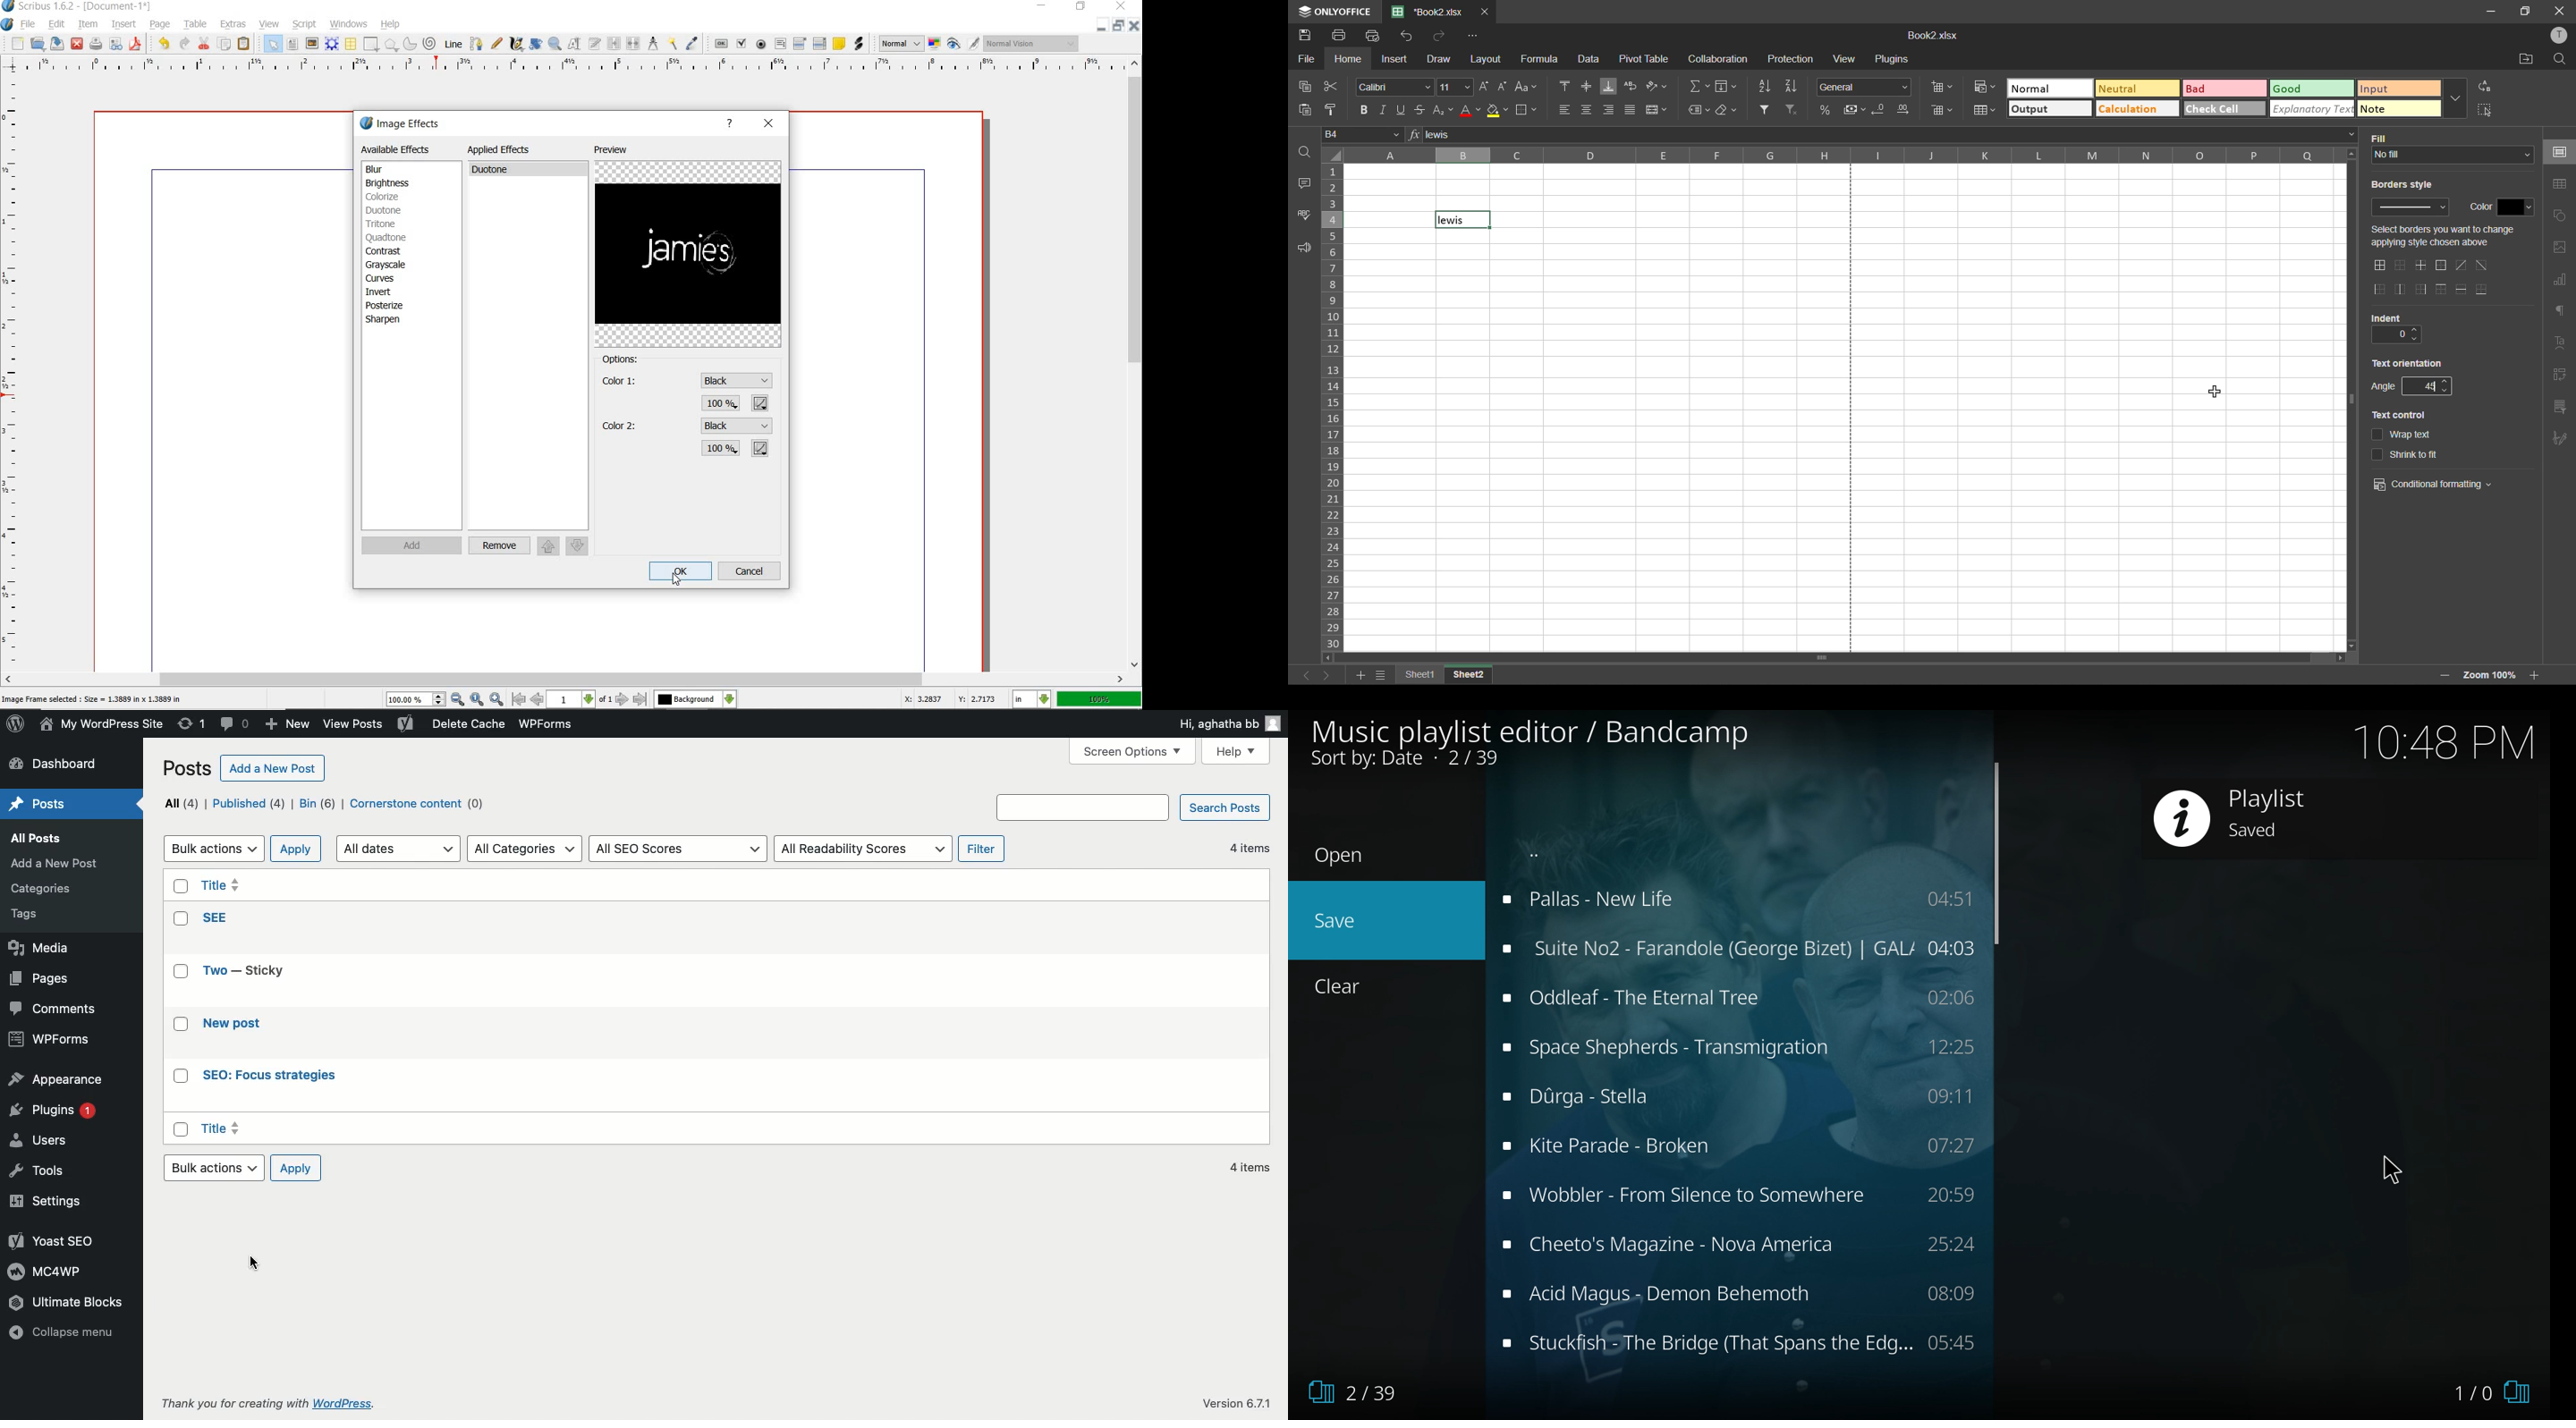 The image size is (2576, 1428). I want to click on copy, so click(1307, 87).